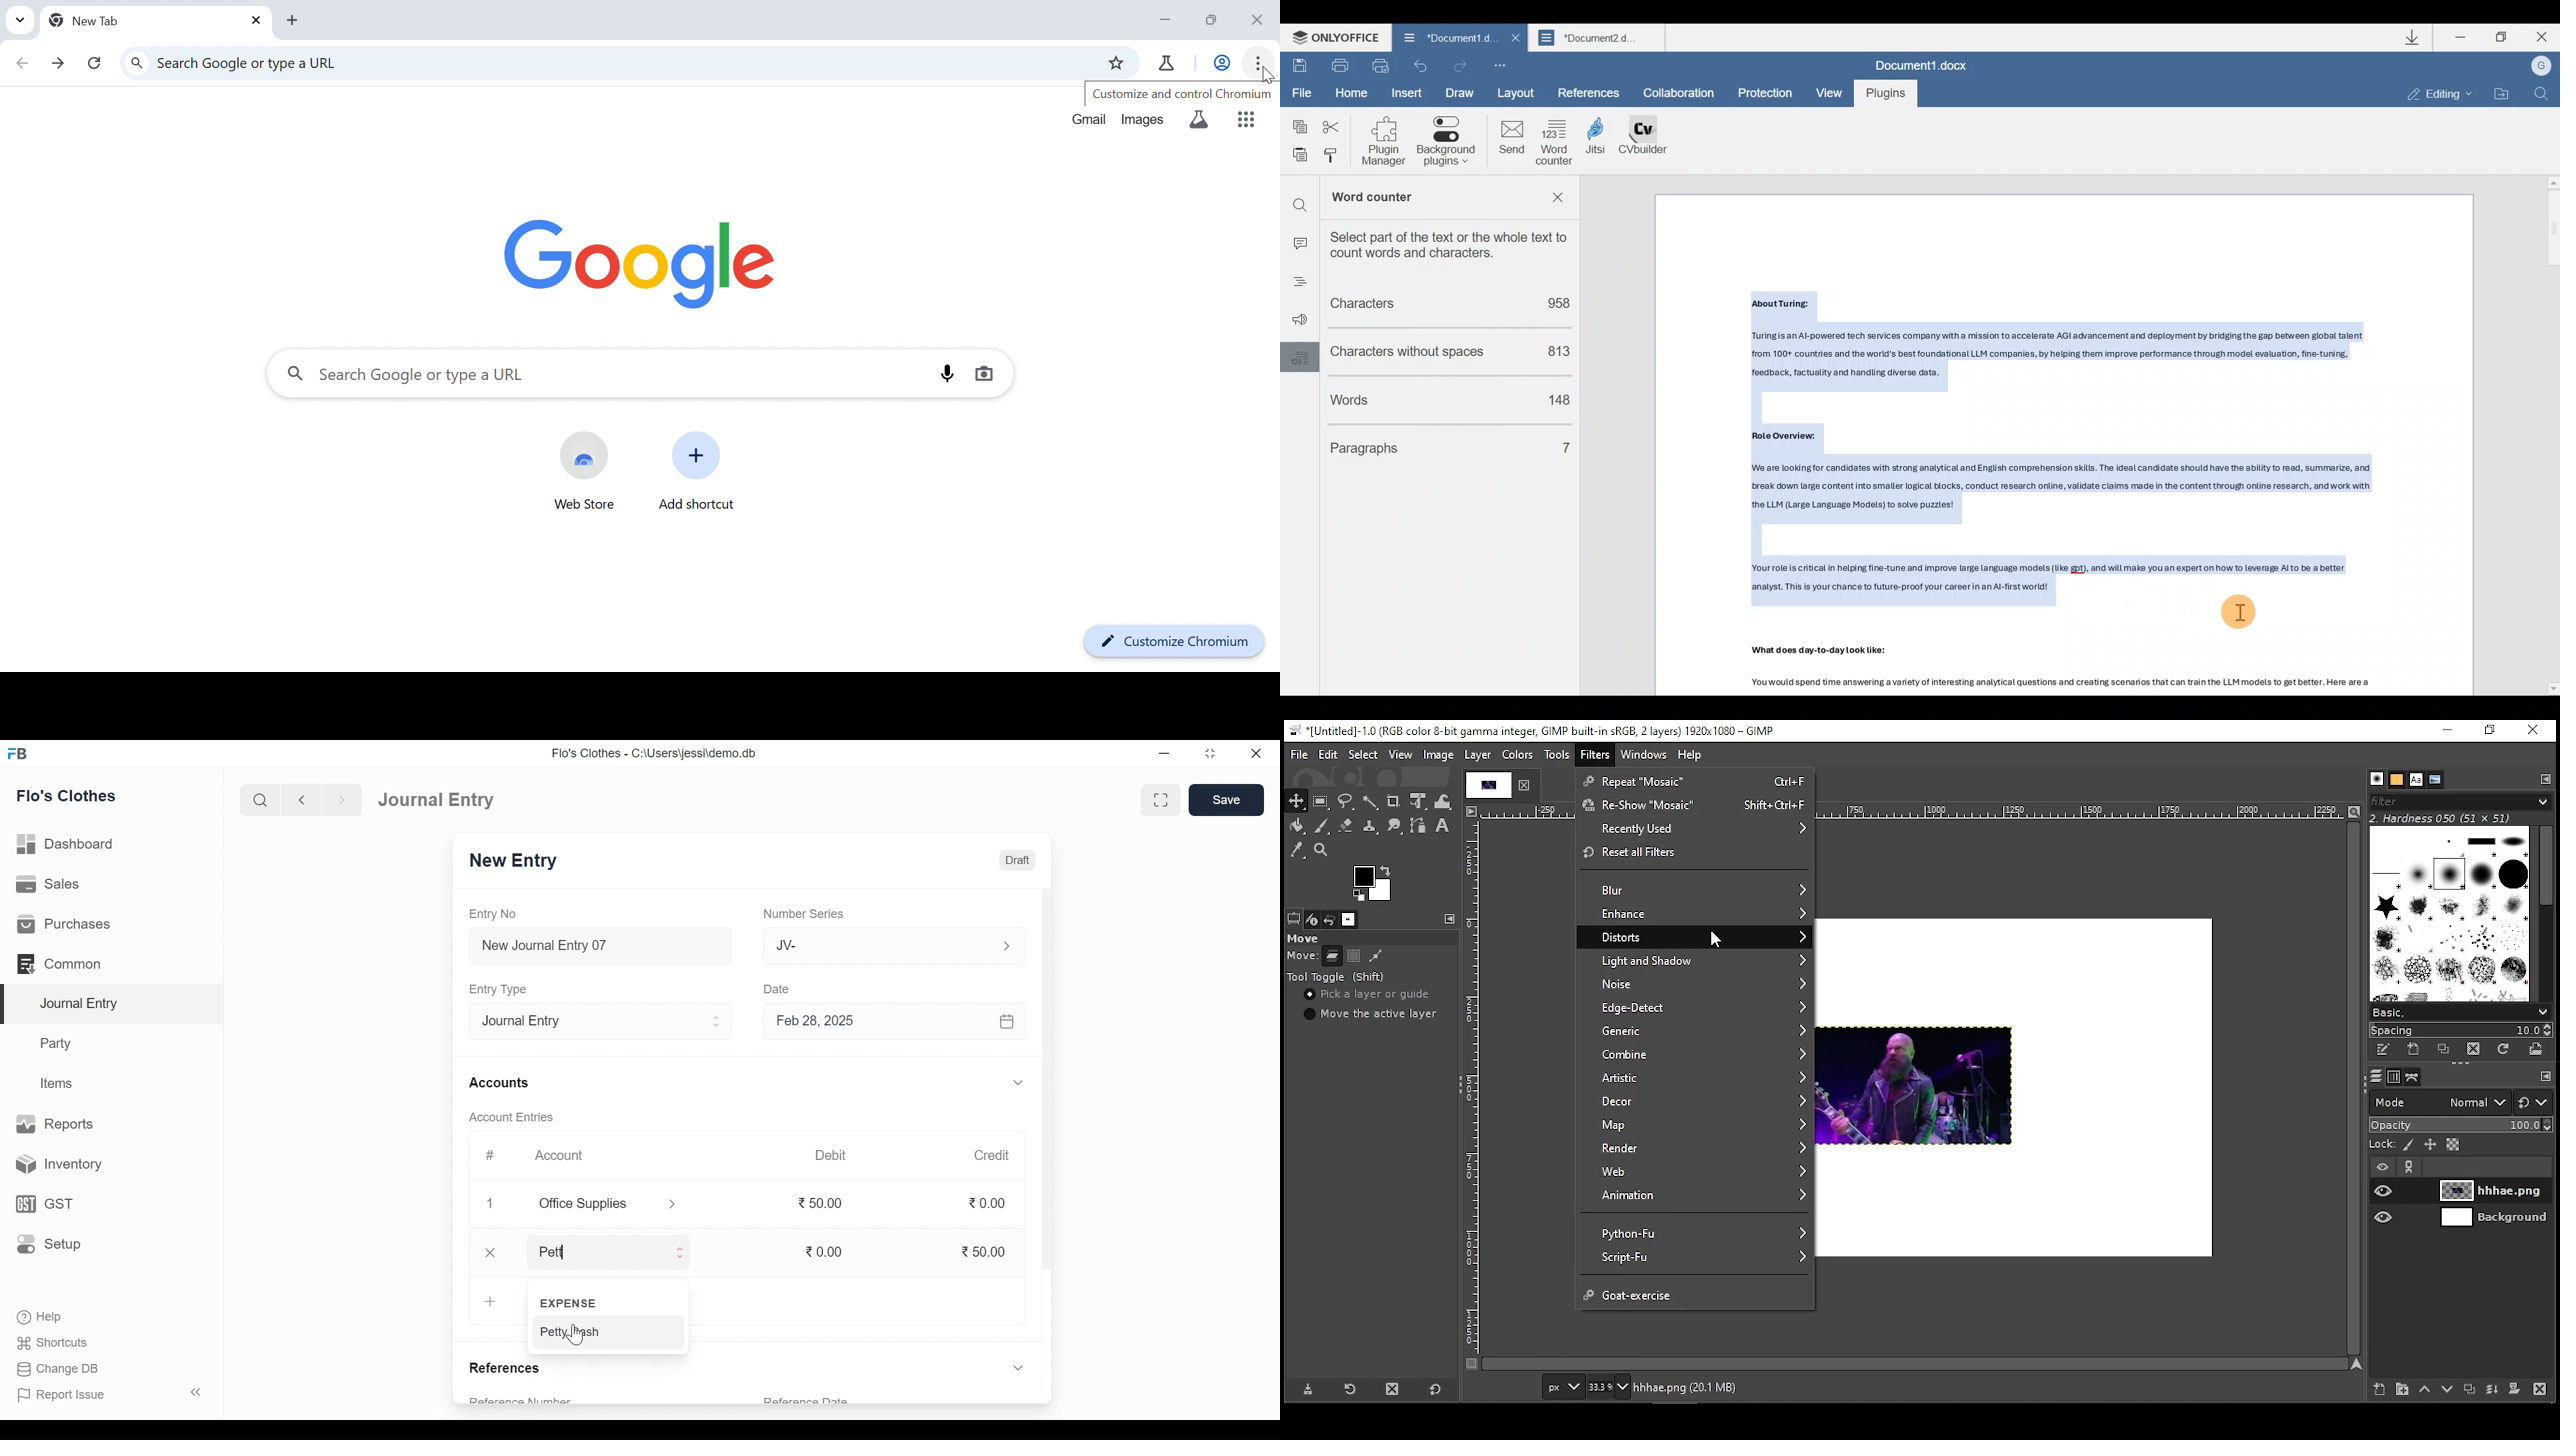 The height and width of the screenshot is (1456, 2576). Describe the element at coordinates (2503, 92) in the screenshot. I see `Open file location` at that location.